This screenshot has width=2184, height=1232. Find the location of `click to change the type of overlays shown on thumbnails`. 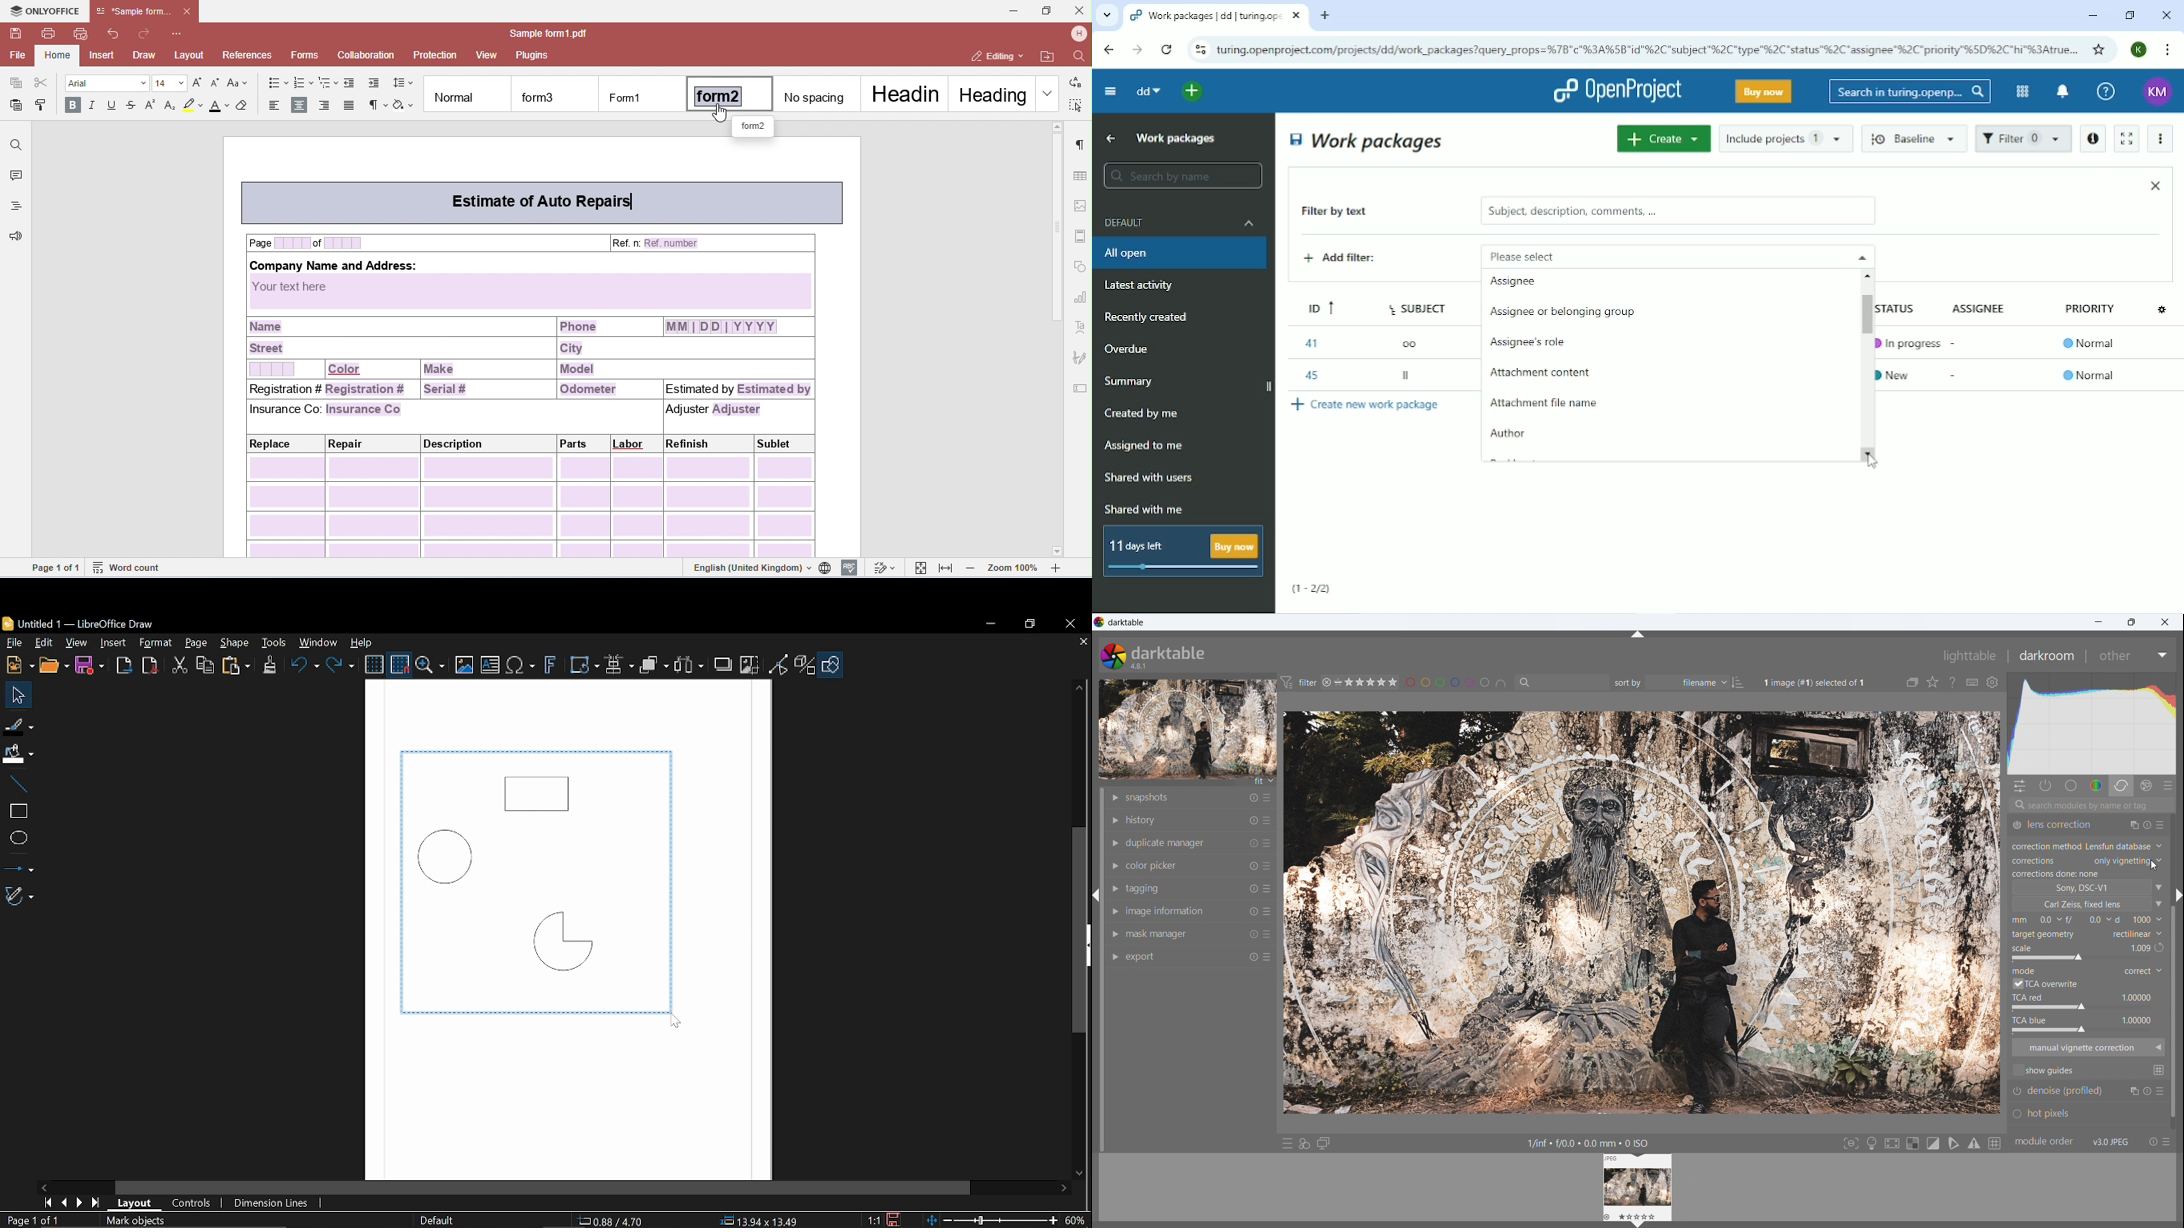

click to change the type of overlays shown on thumbnails is located at coordinates (1933, 683).